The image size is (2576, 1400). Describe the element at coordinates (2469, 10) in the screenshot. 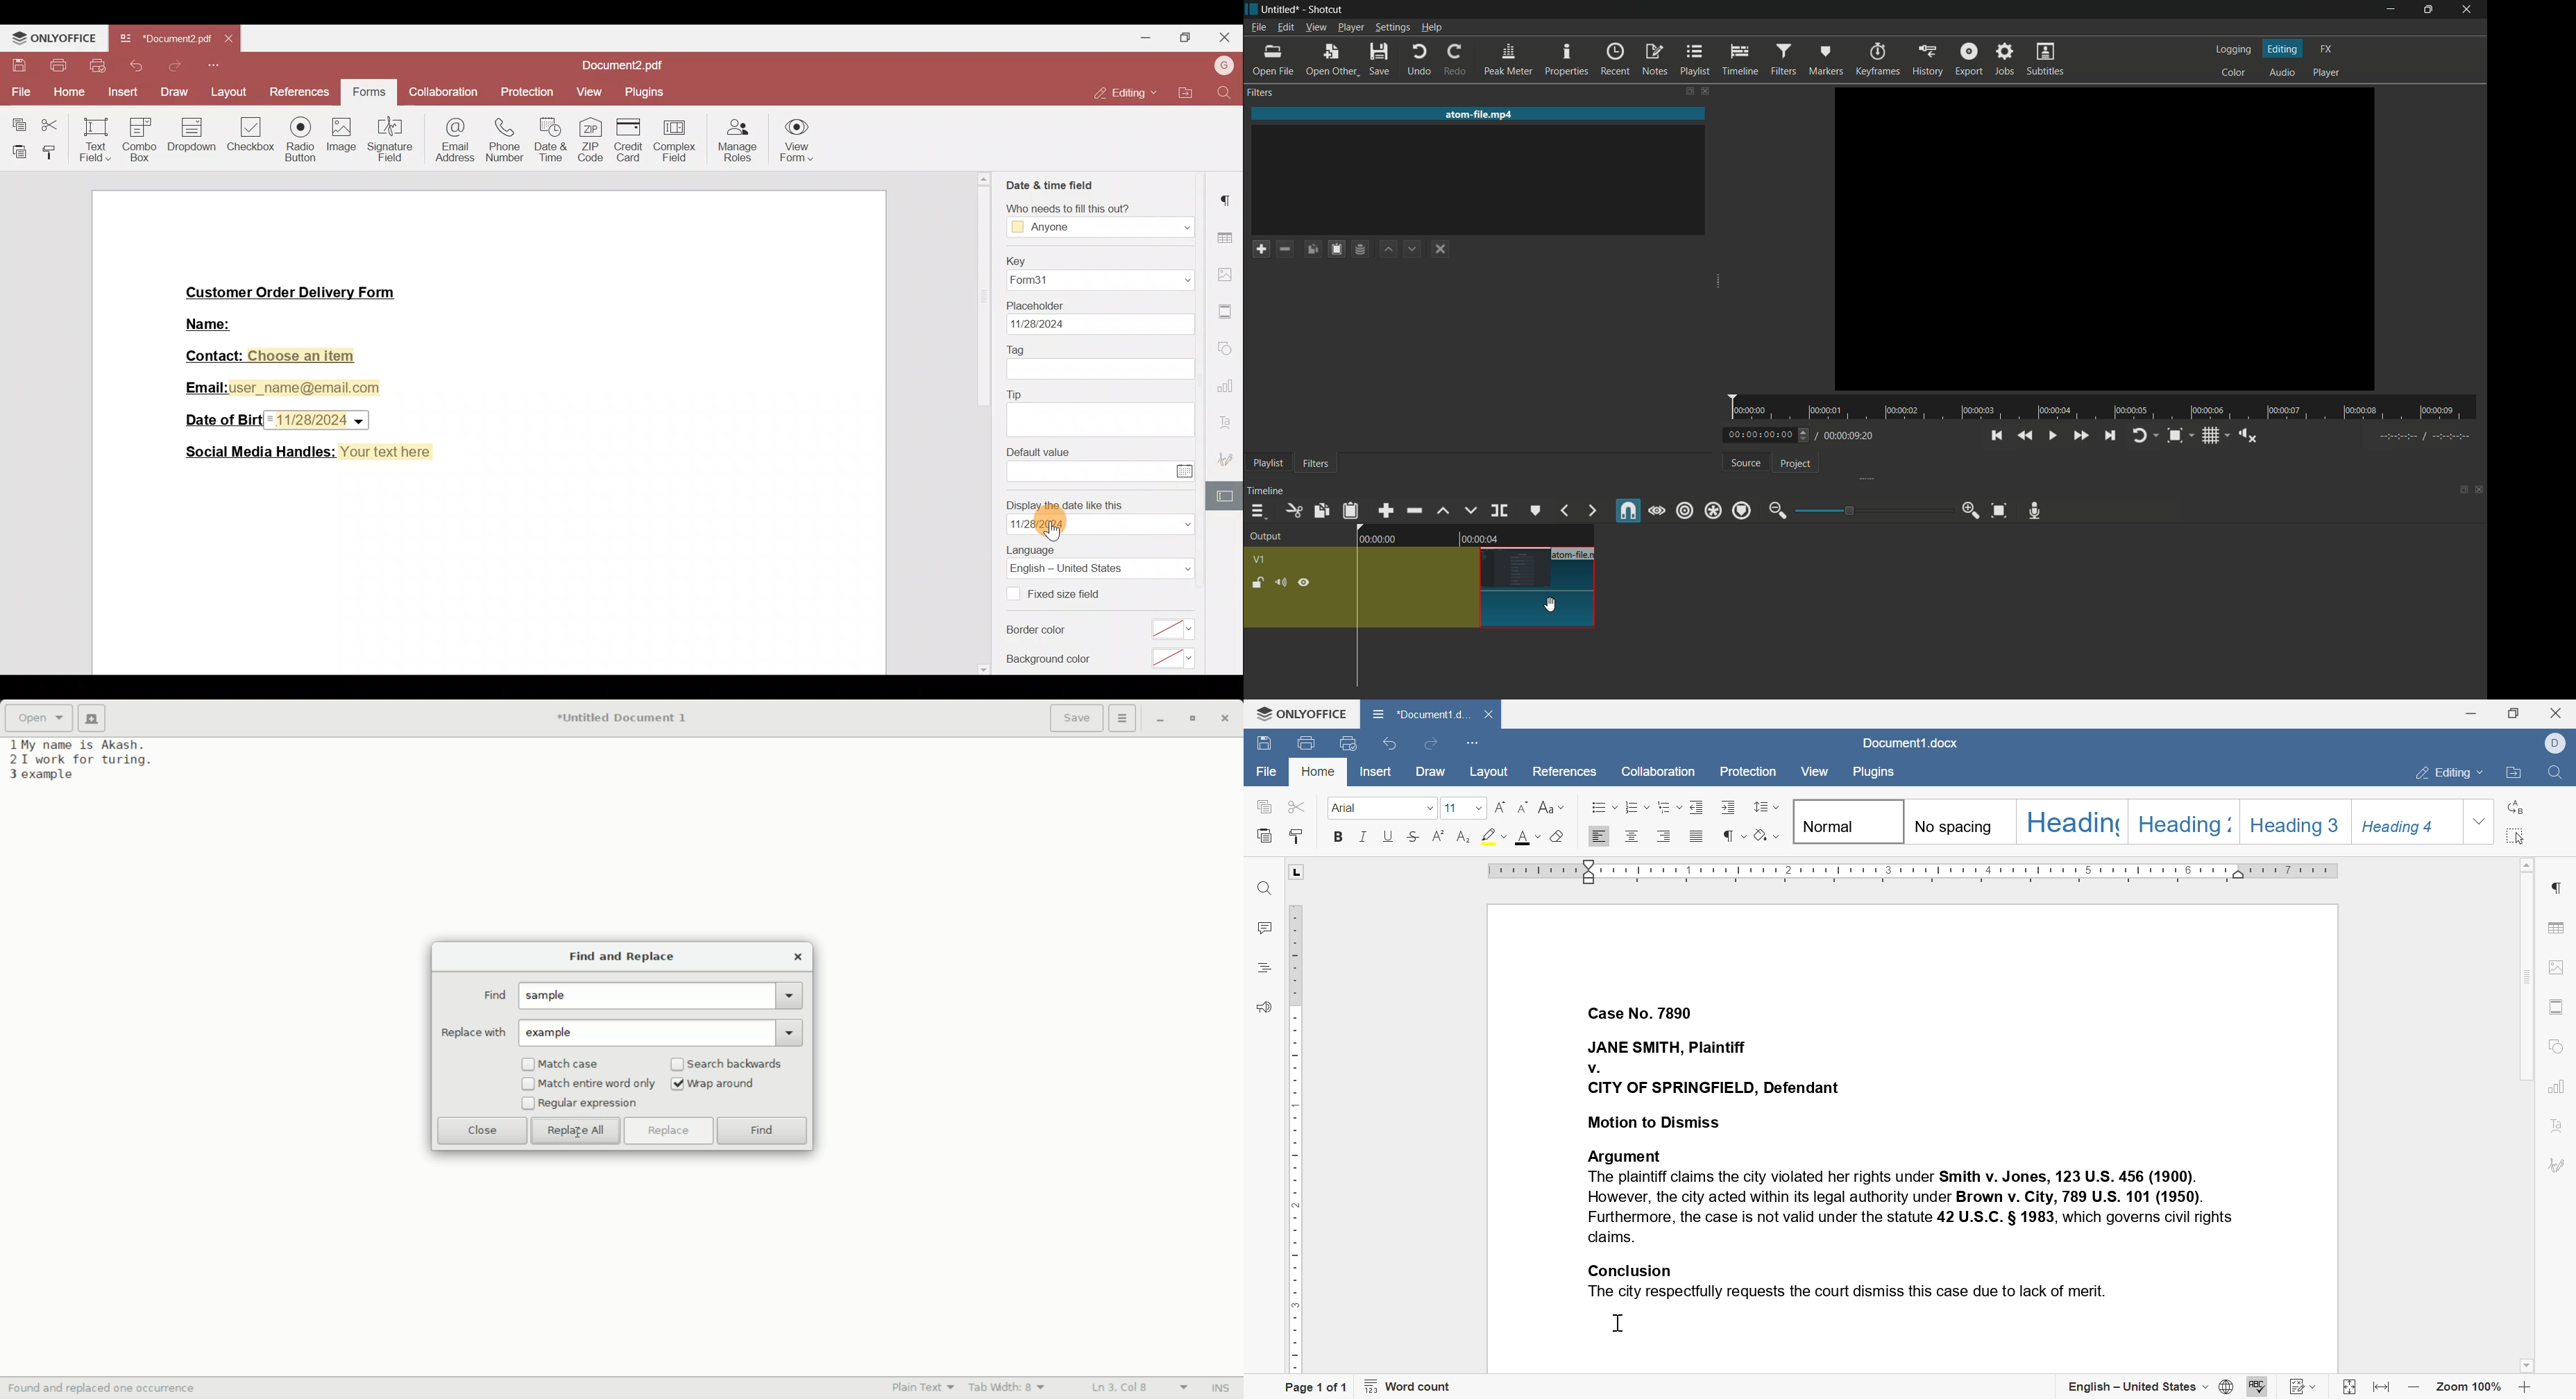

I see `close app` at that location.